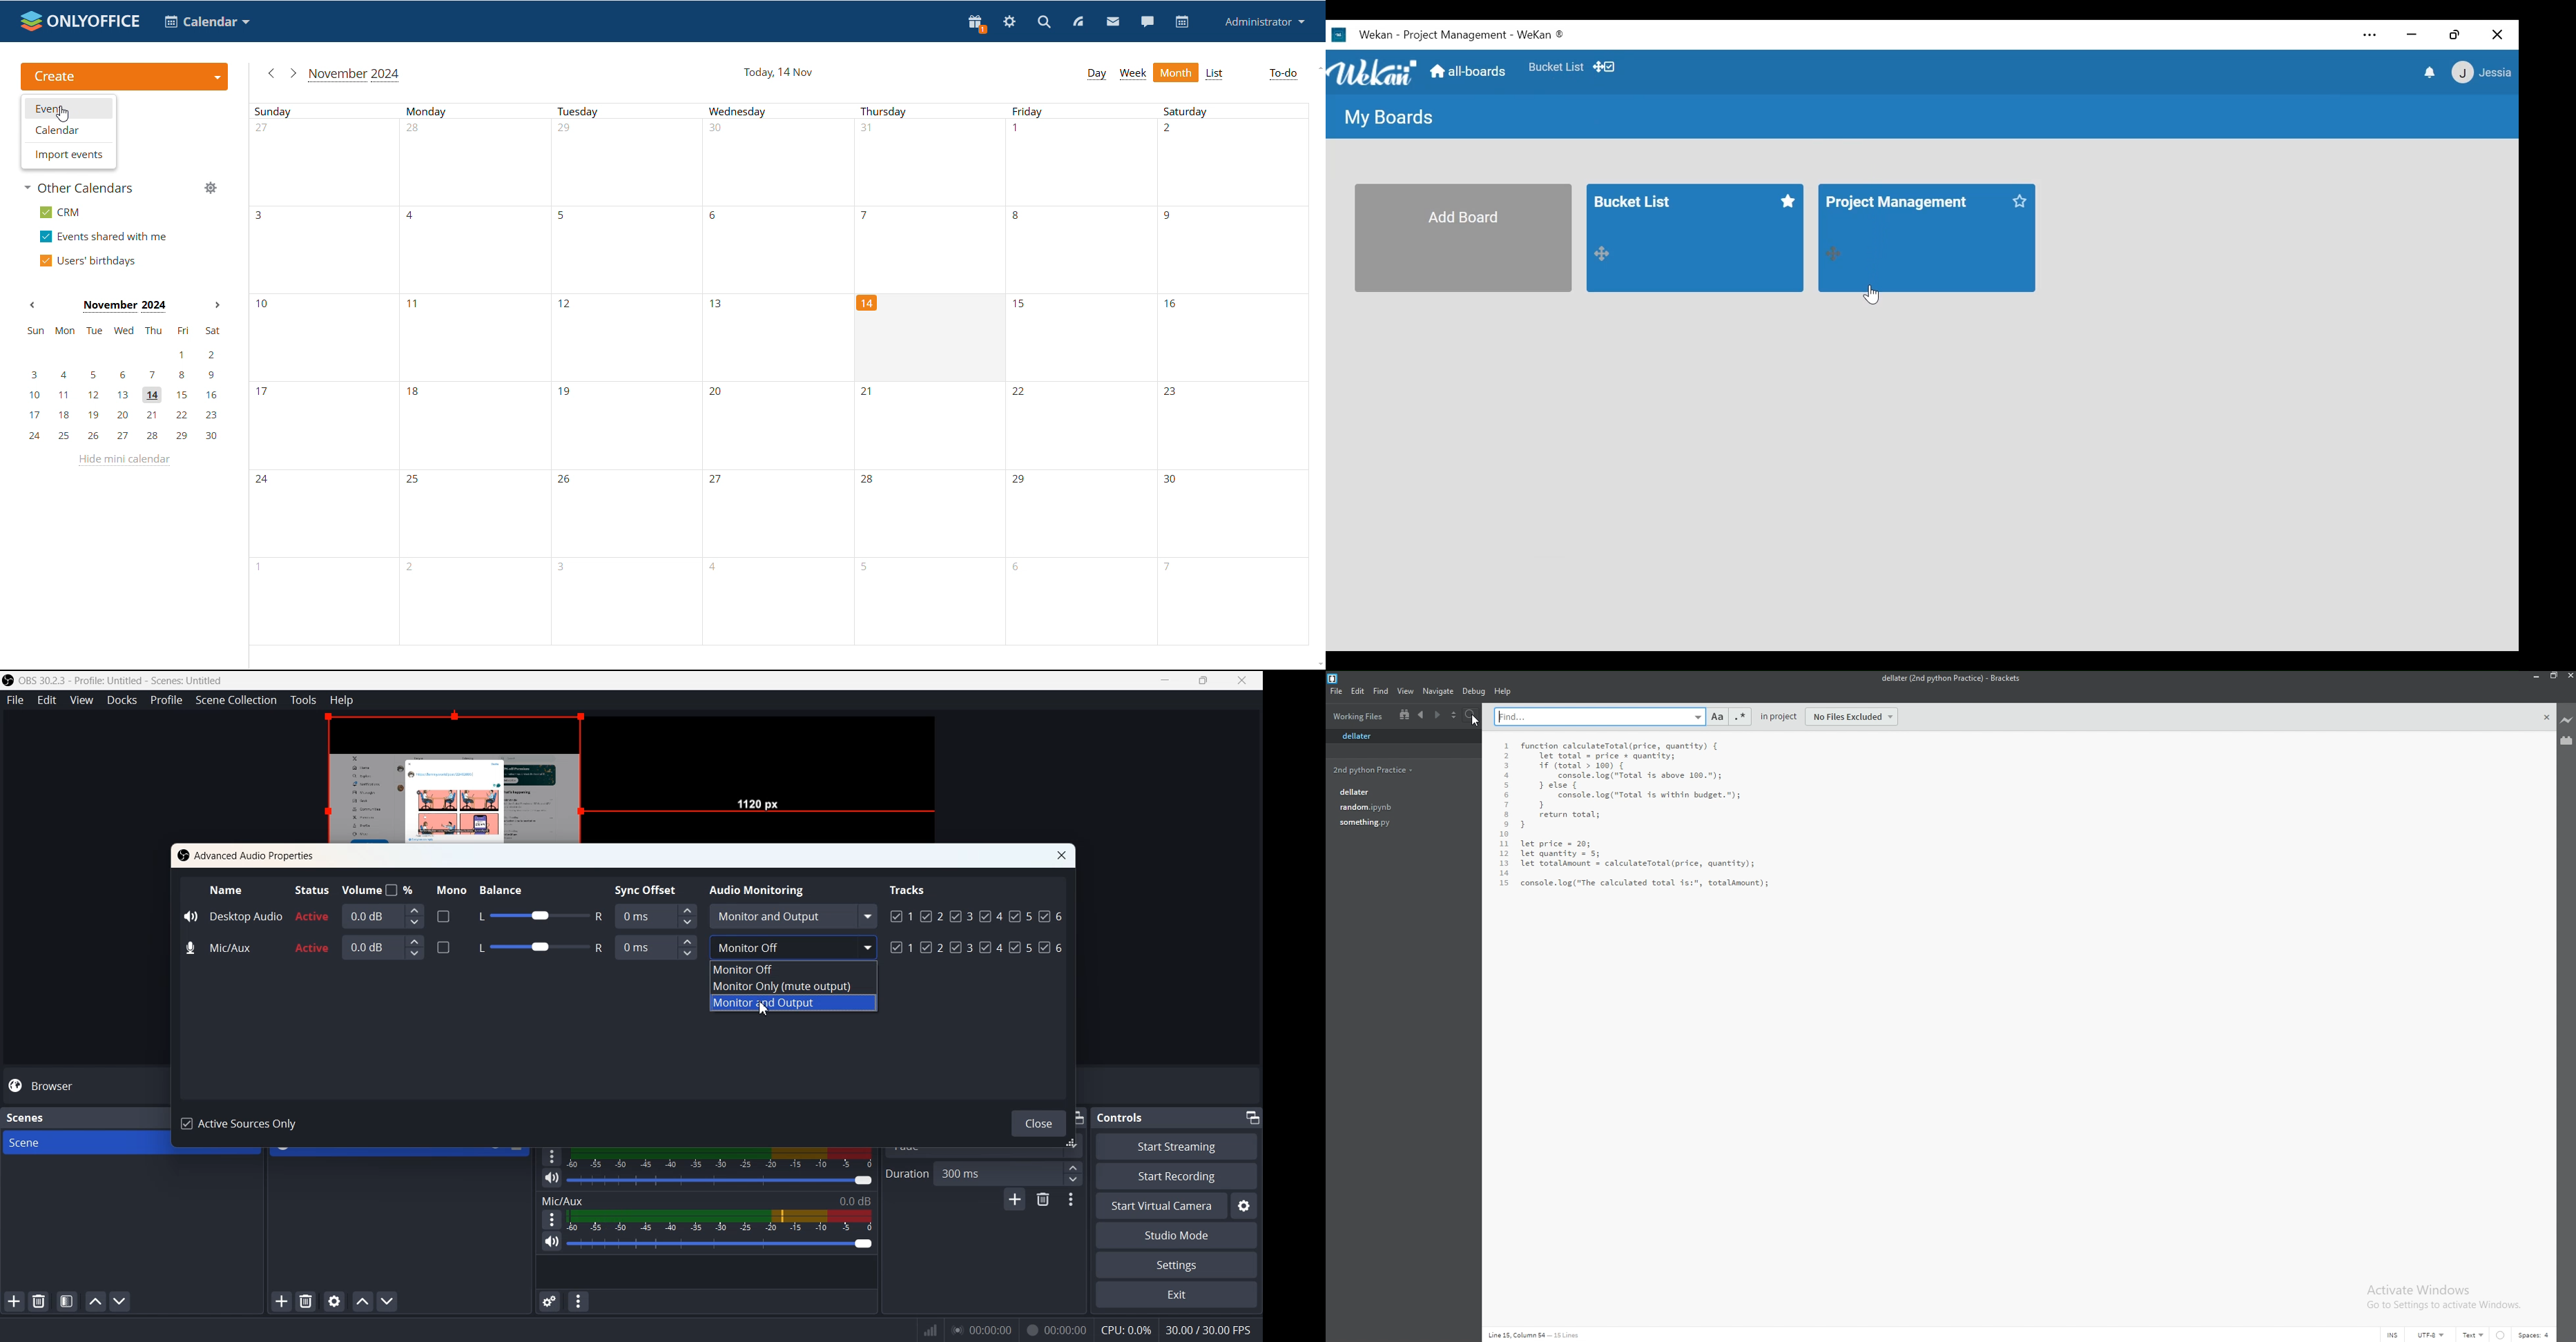 The image size is (2576, 1344). Describe the element at coordinates (2566, 721) in the screenshot. I see `live preview` at that location.